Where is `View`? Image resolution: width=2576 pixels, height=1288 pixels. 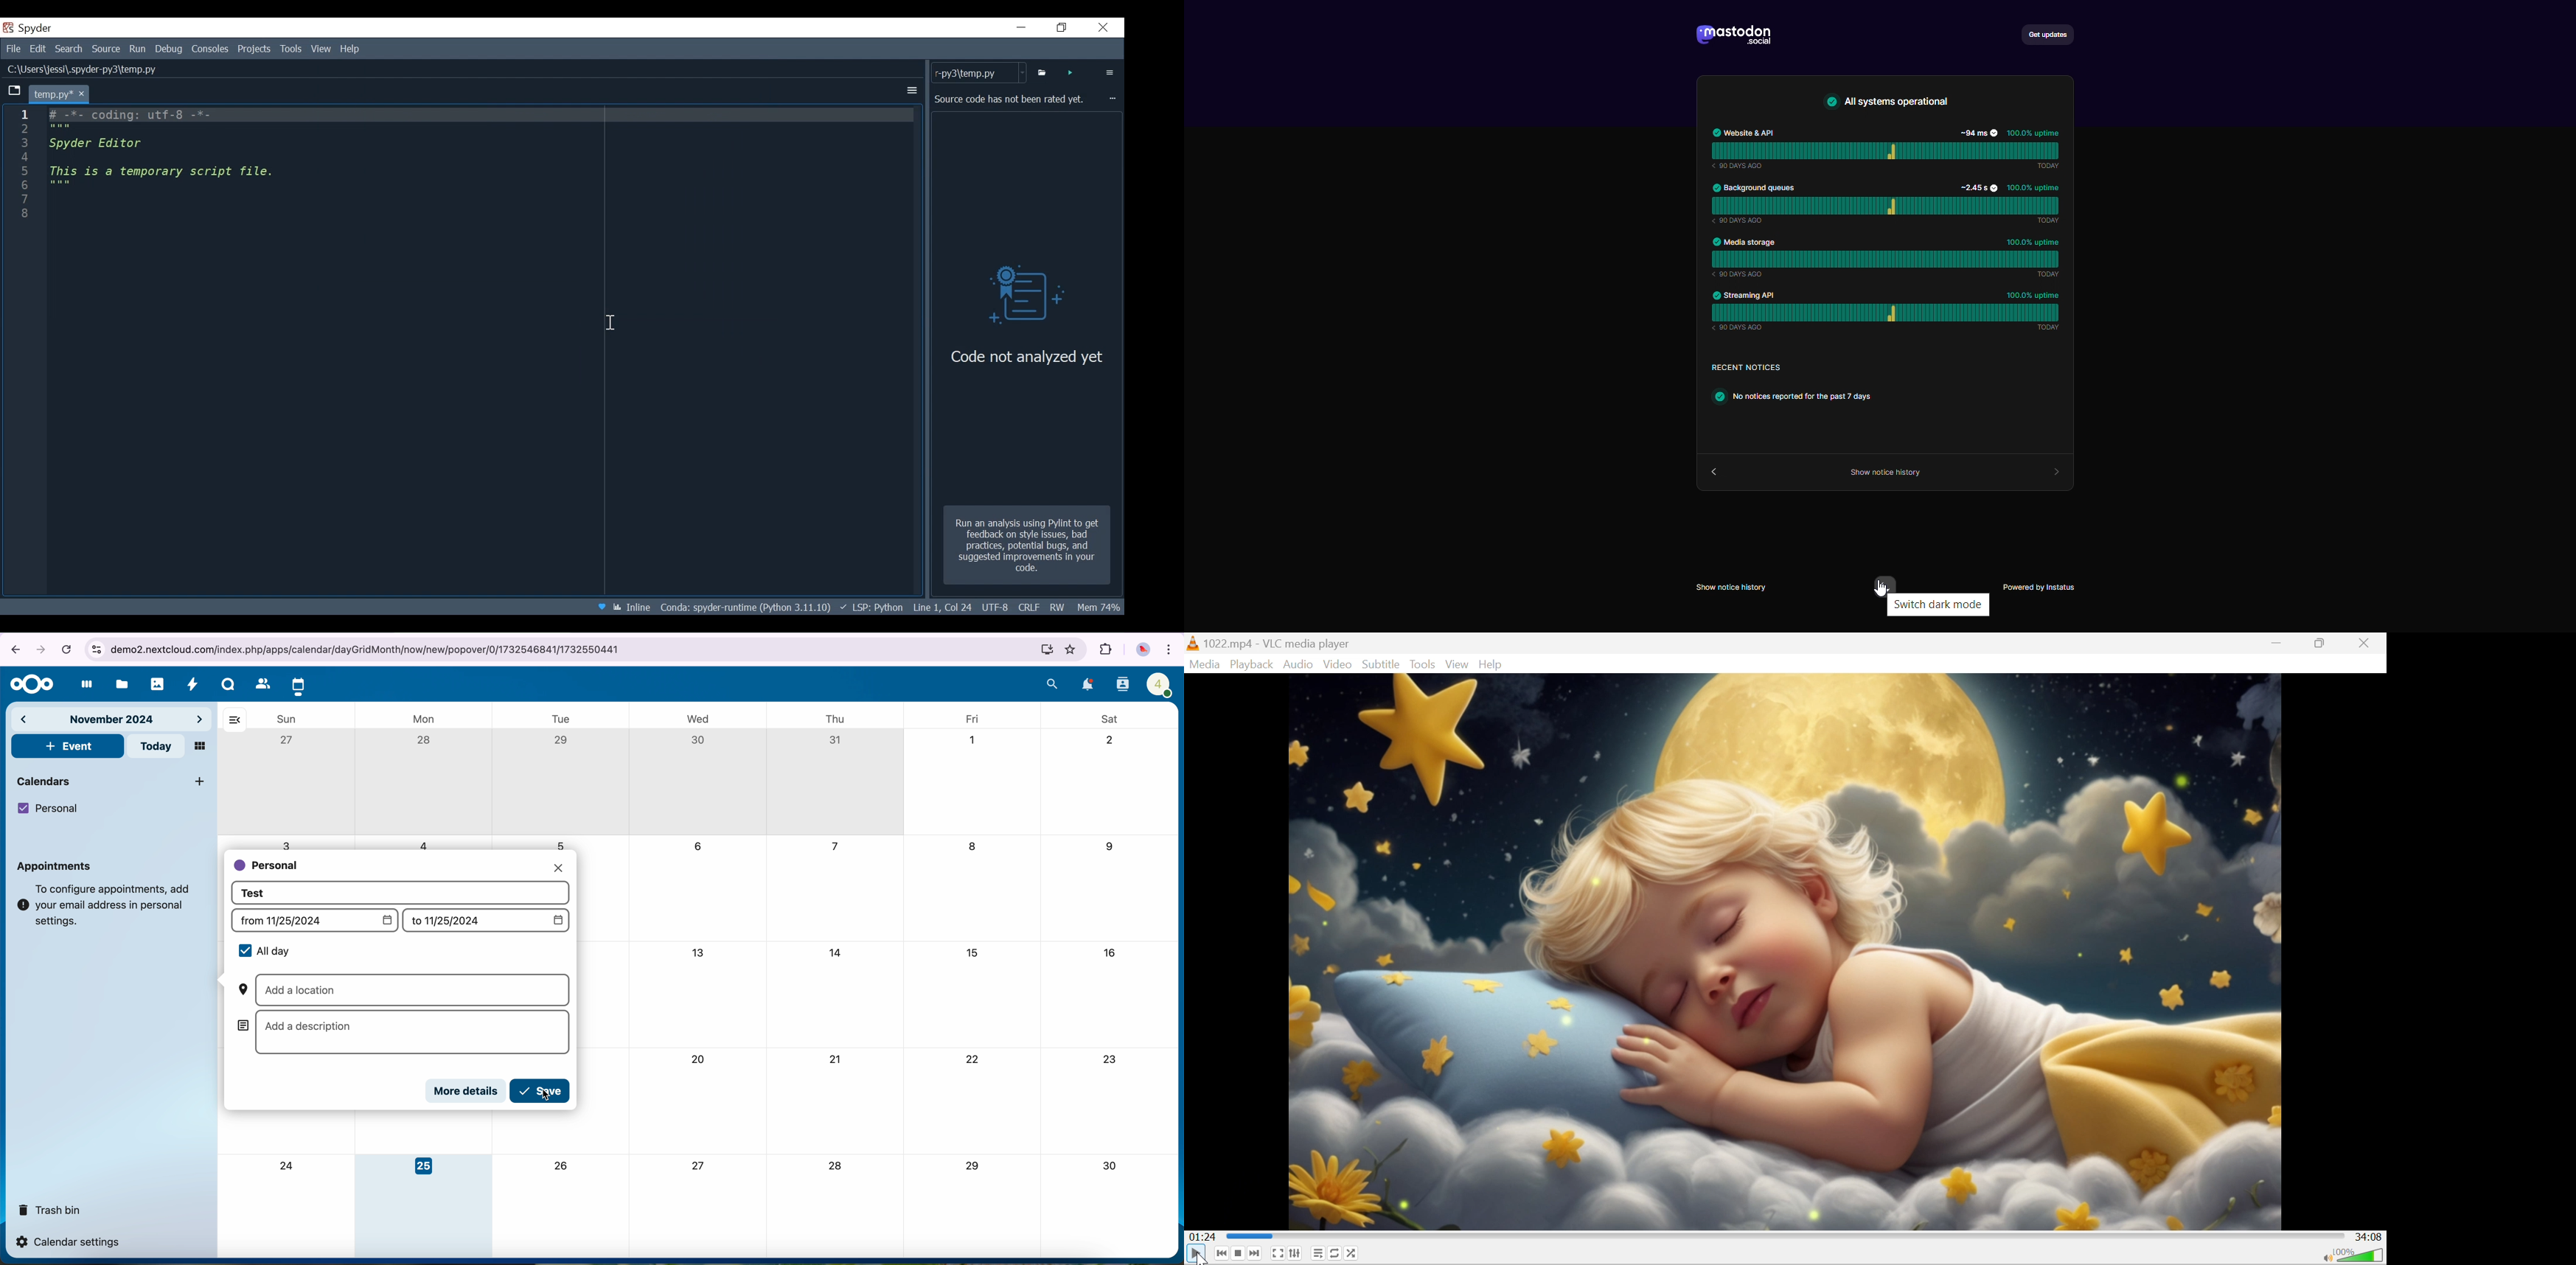
View is located at coordinates (321, 49).